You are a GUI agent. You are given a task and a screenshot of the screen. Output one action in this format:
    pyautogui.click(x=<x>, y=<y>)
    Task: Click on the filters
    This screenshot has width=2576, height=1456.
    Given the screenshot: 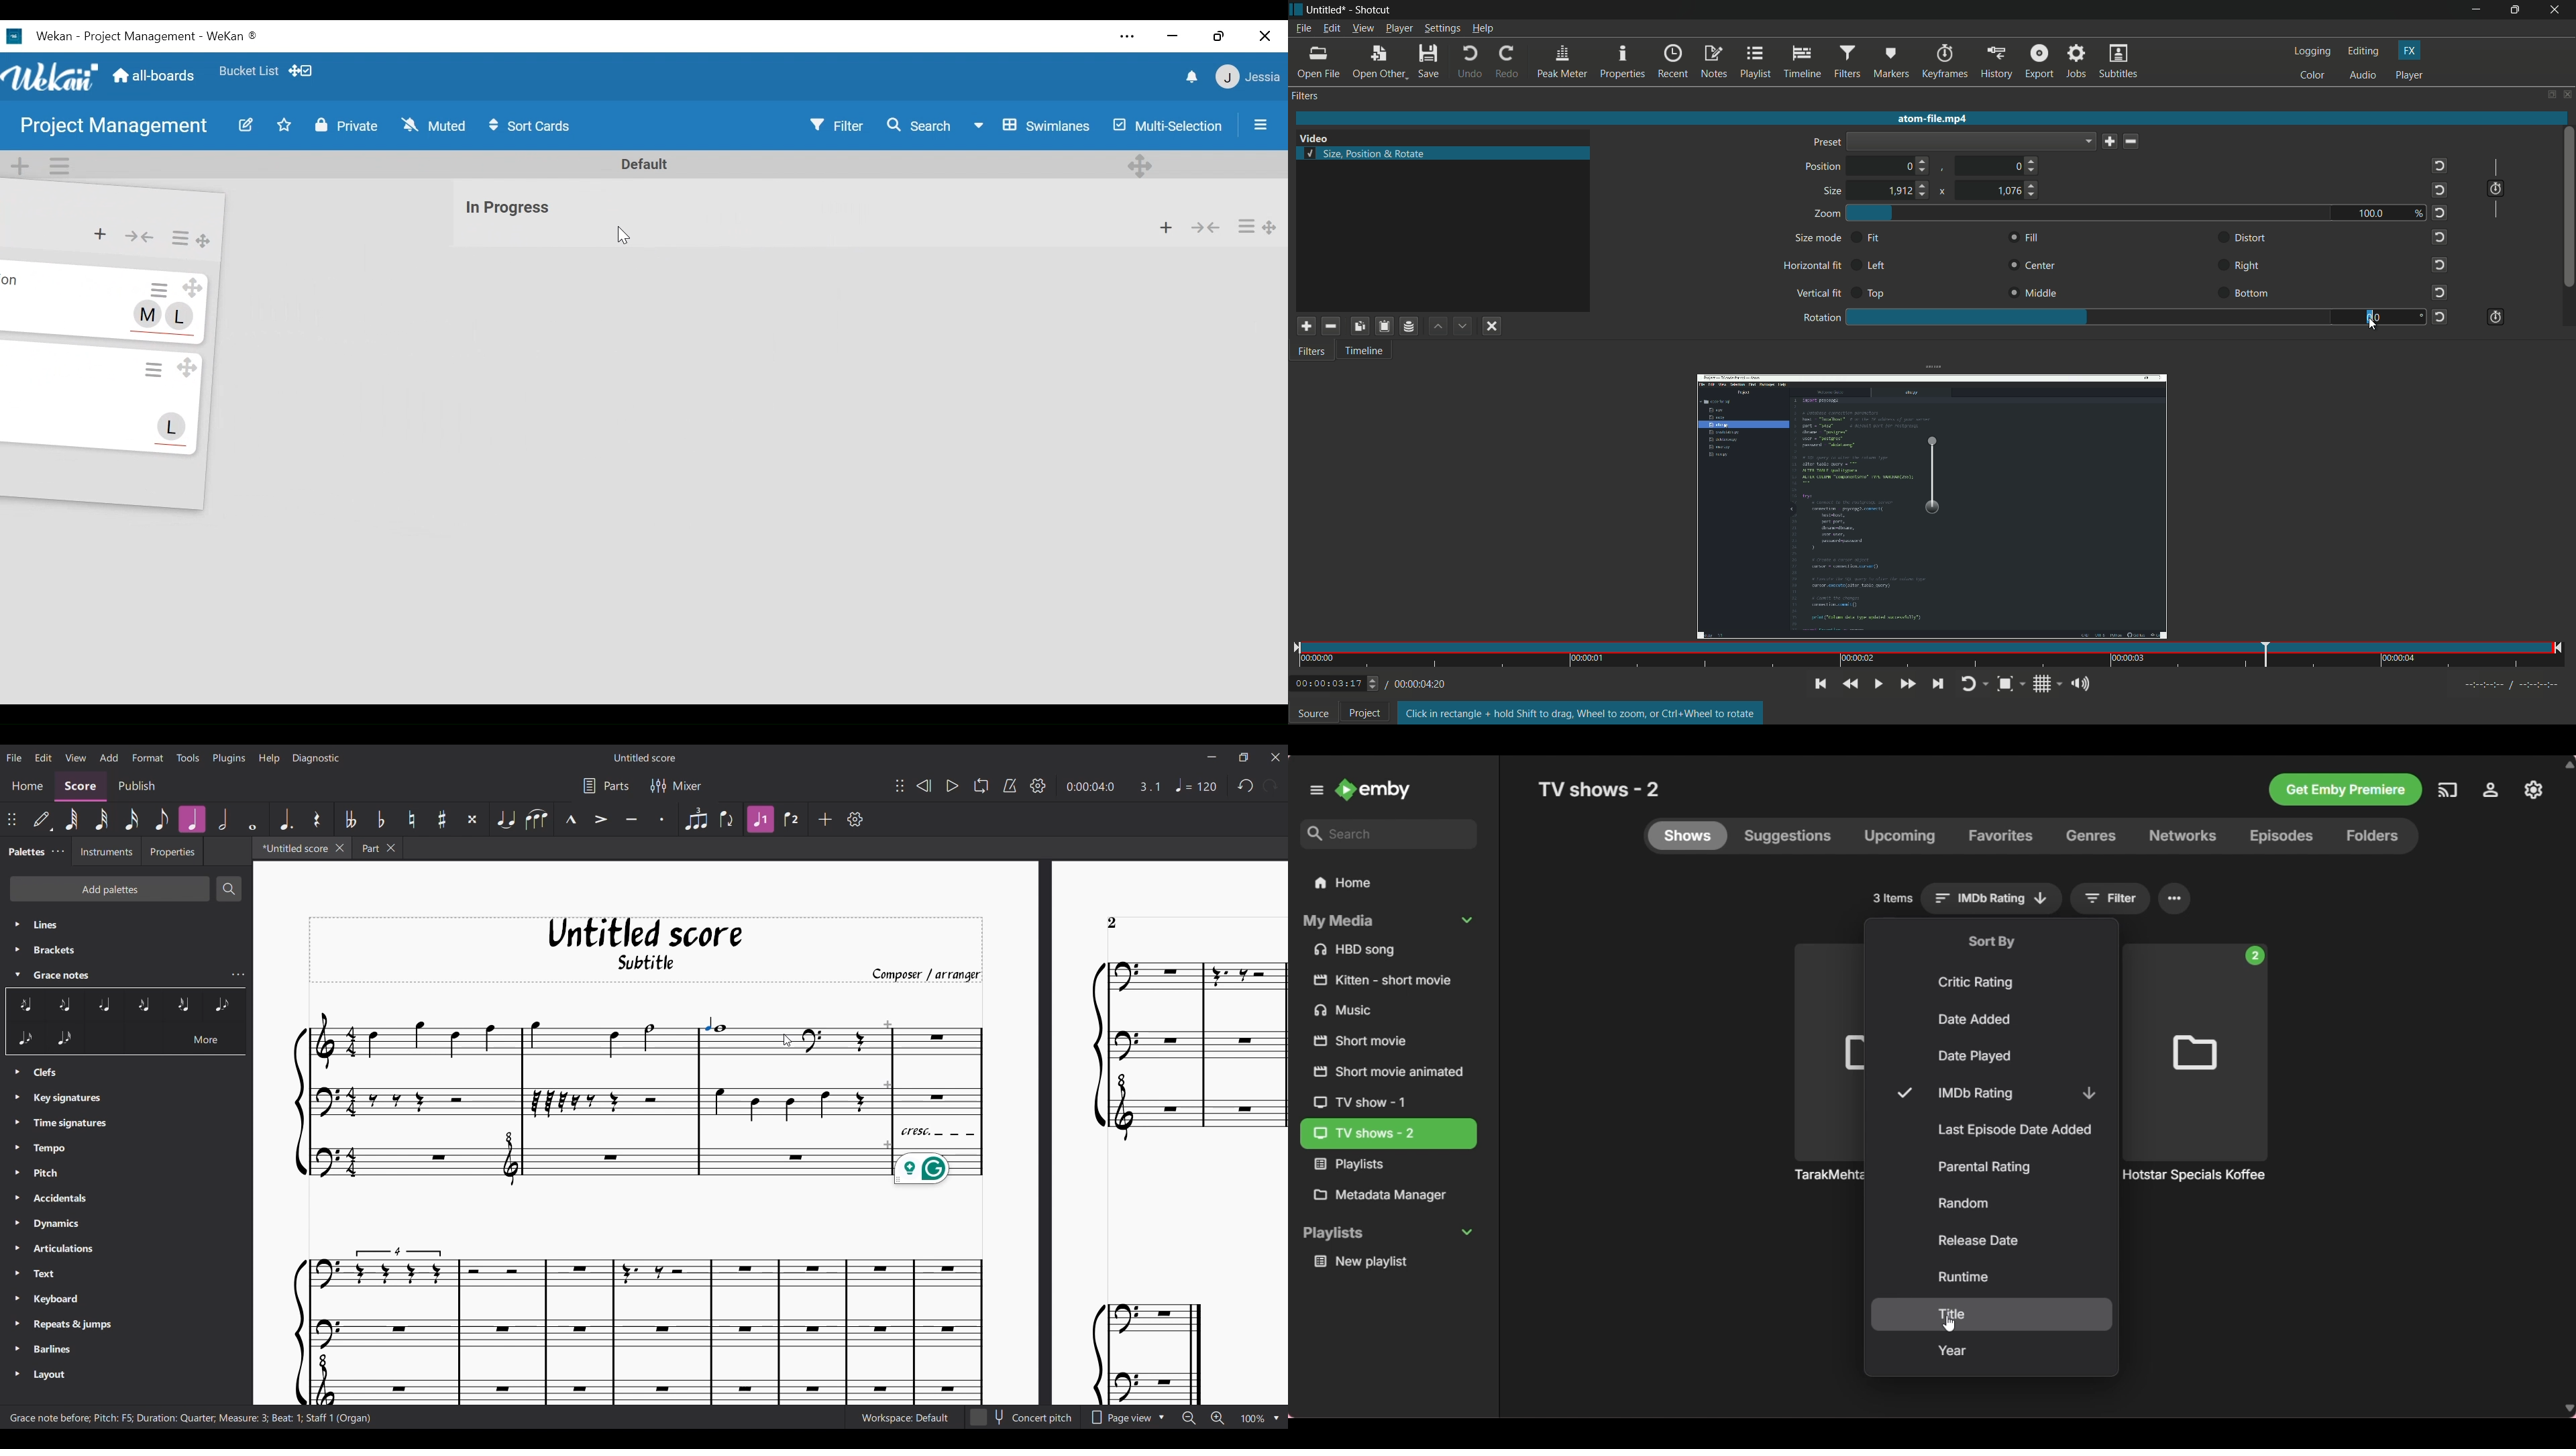 What is the action you would take?
    pyautogui.click(x=1845, y=62)
    